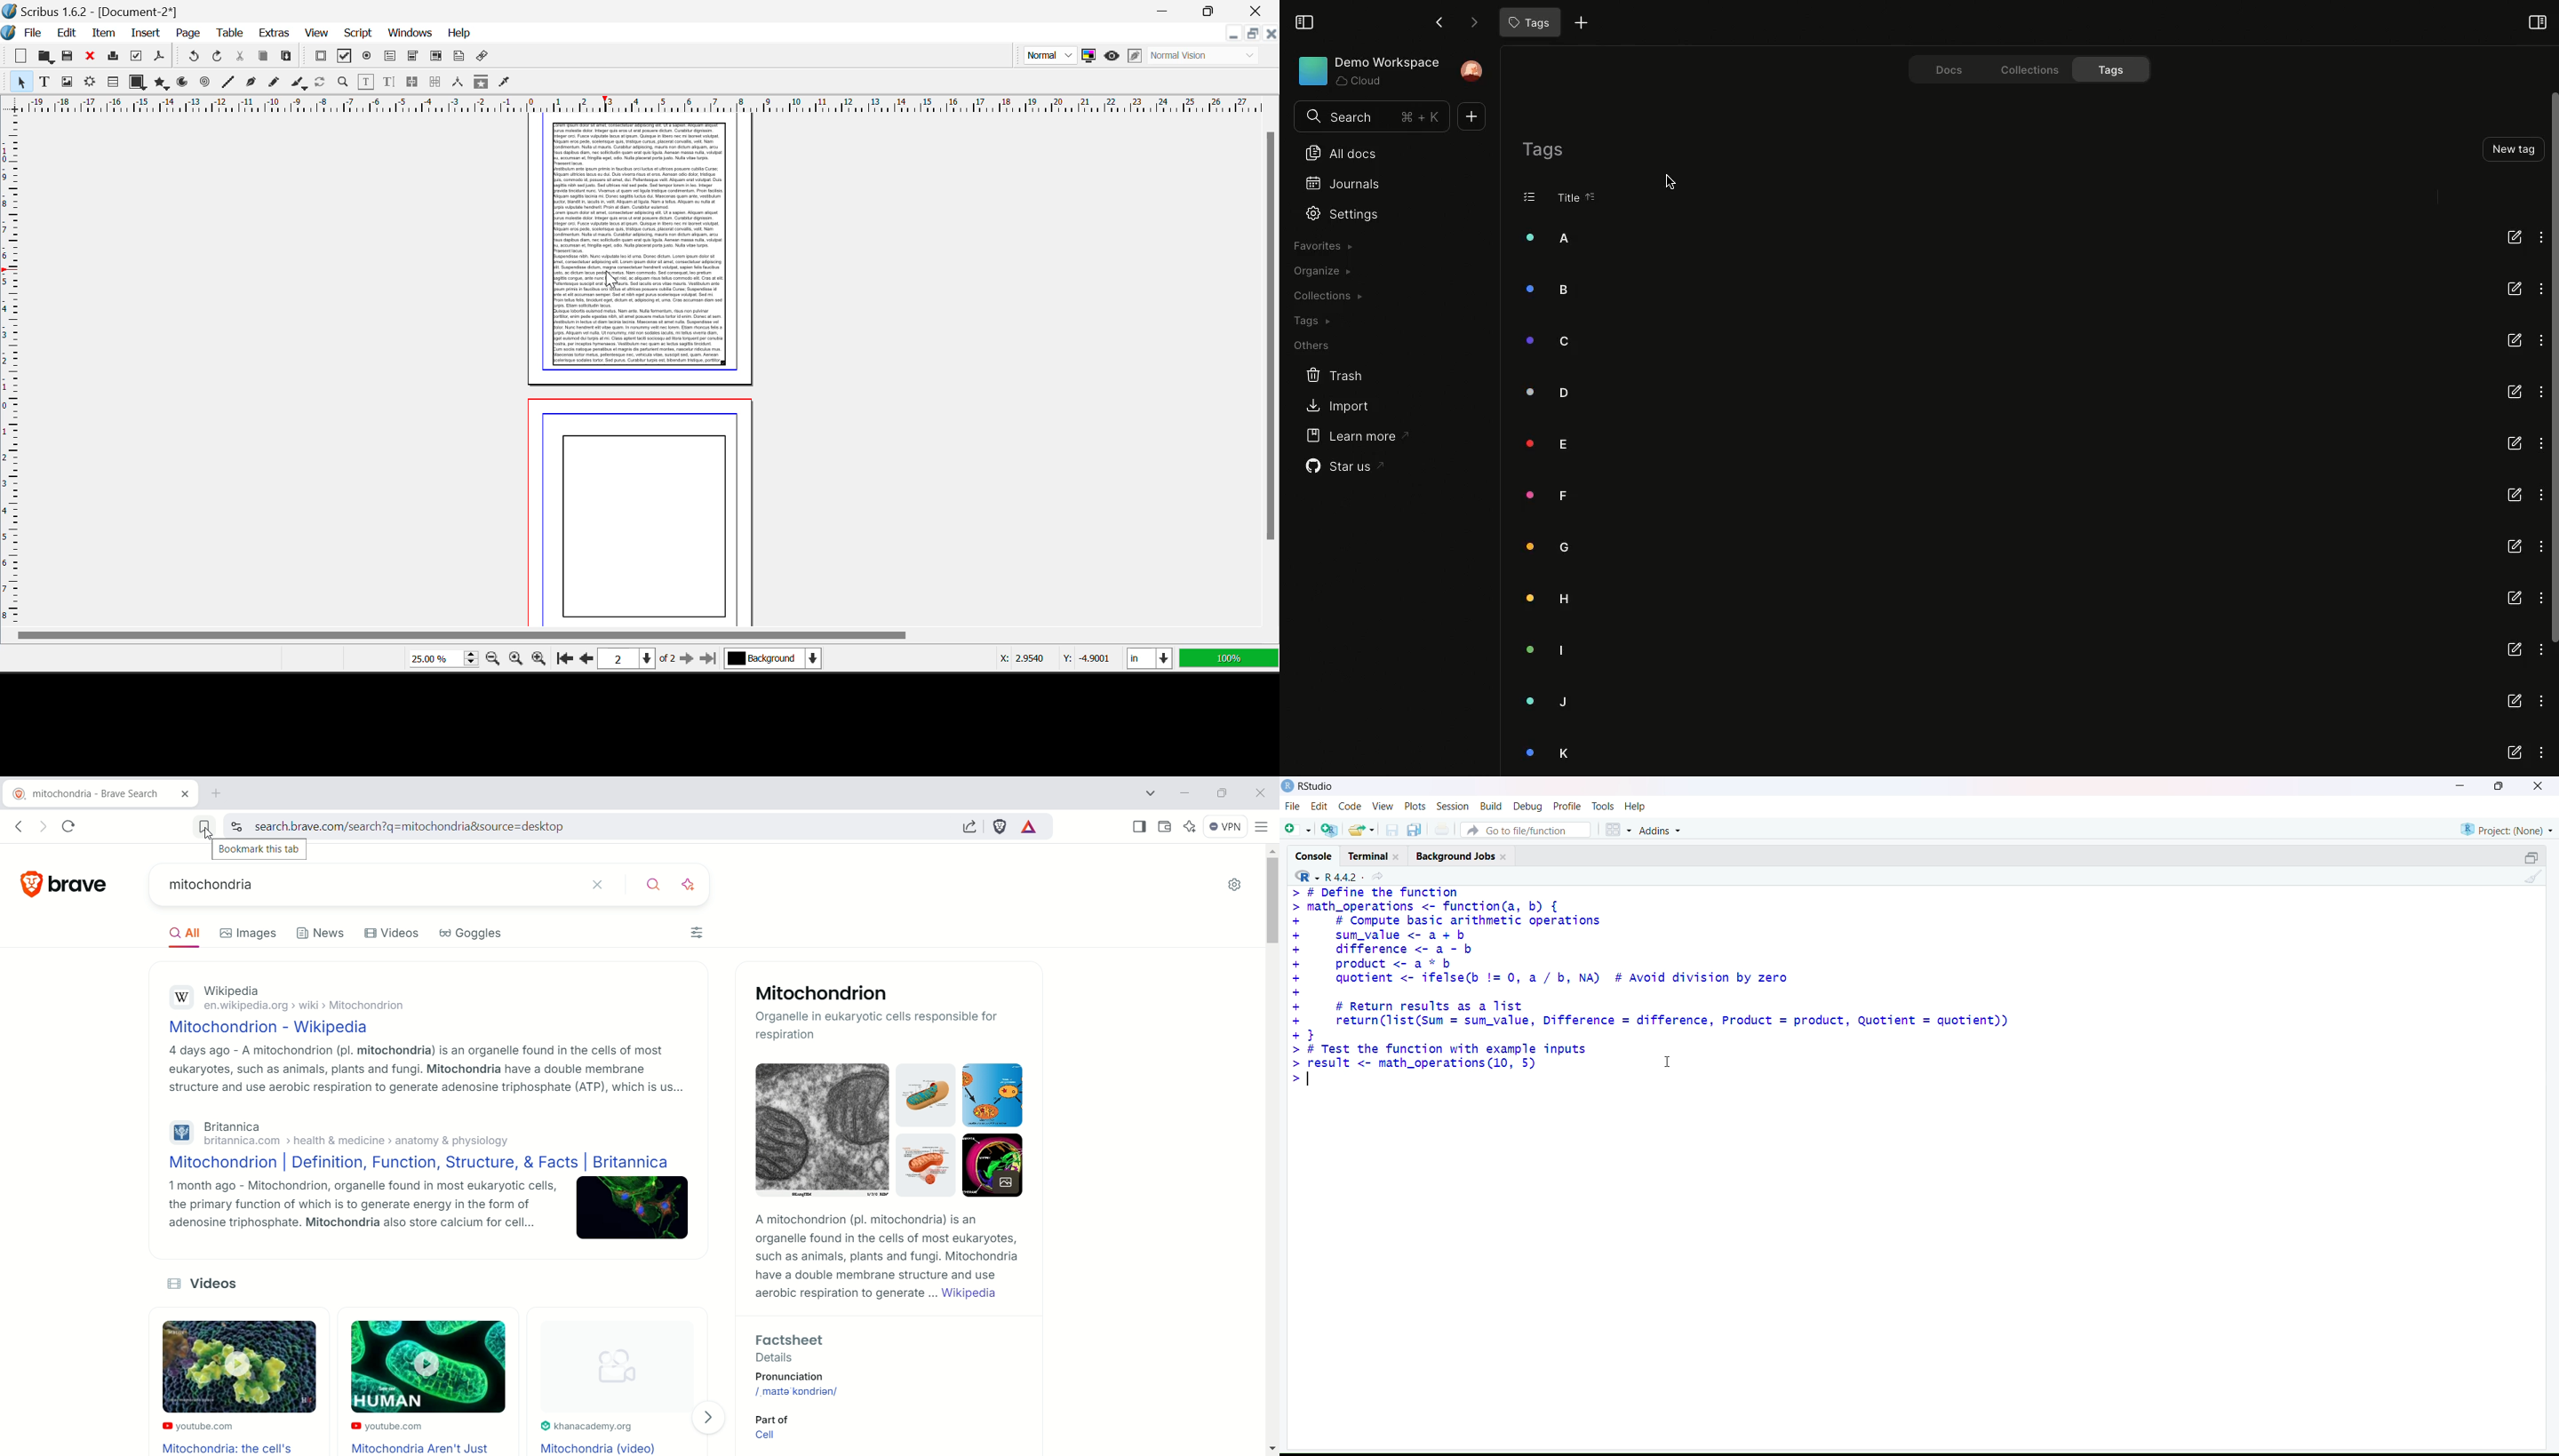  What do you see at coordinates (1291, 807) in the screenshot?
I see `File` at bounding box center [1291, 807].